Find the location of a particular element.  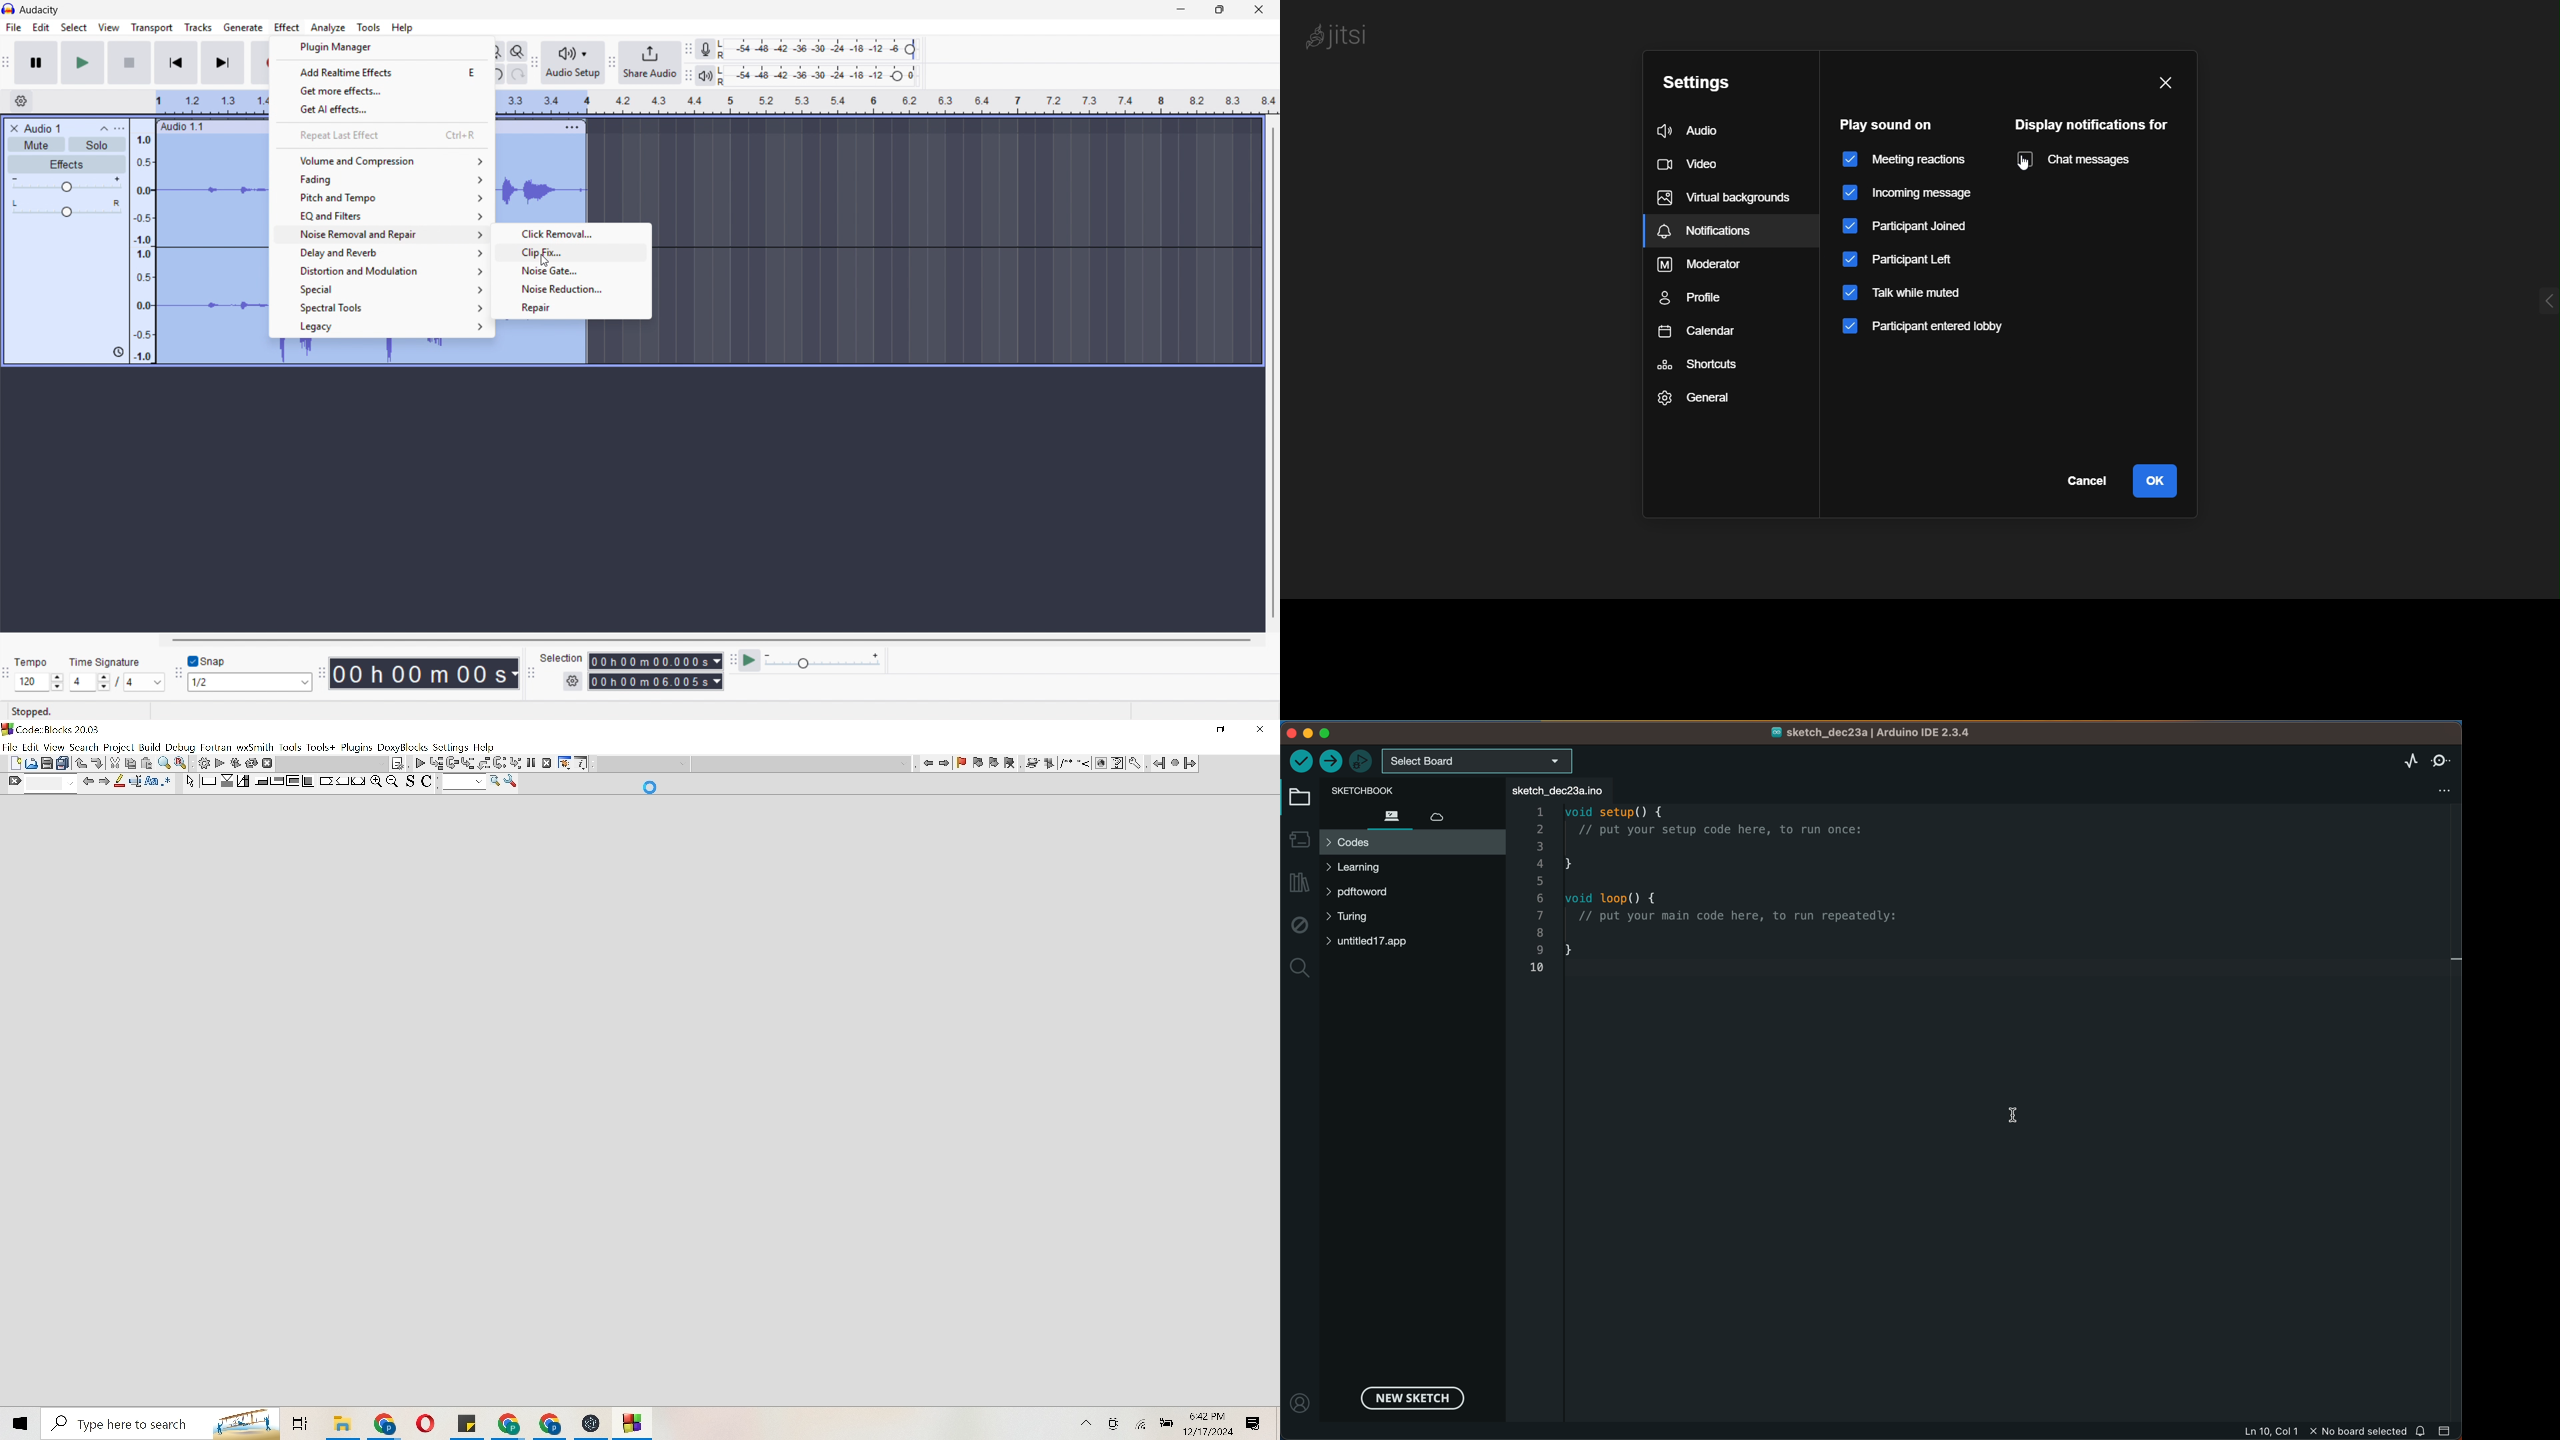

Share audio toolbar is located at coordinates (612, 63).